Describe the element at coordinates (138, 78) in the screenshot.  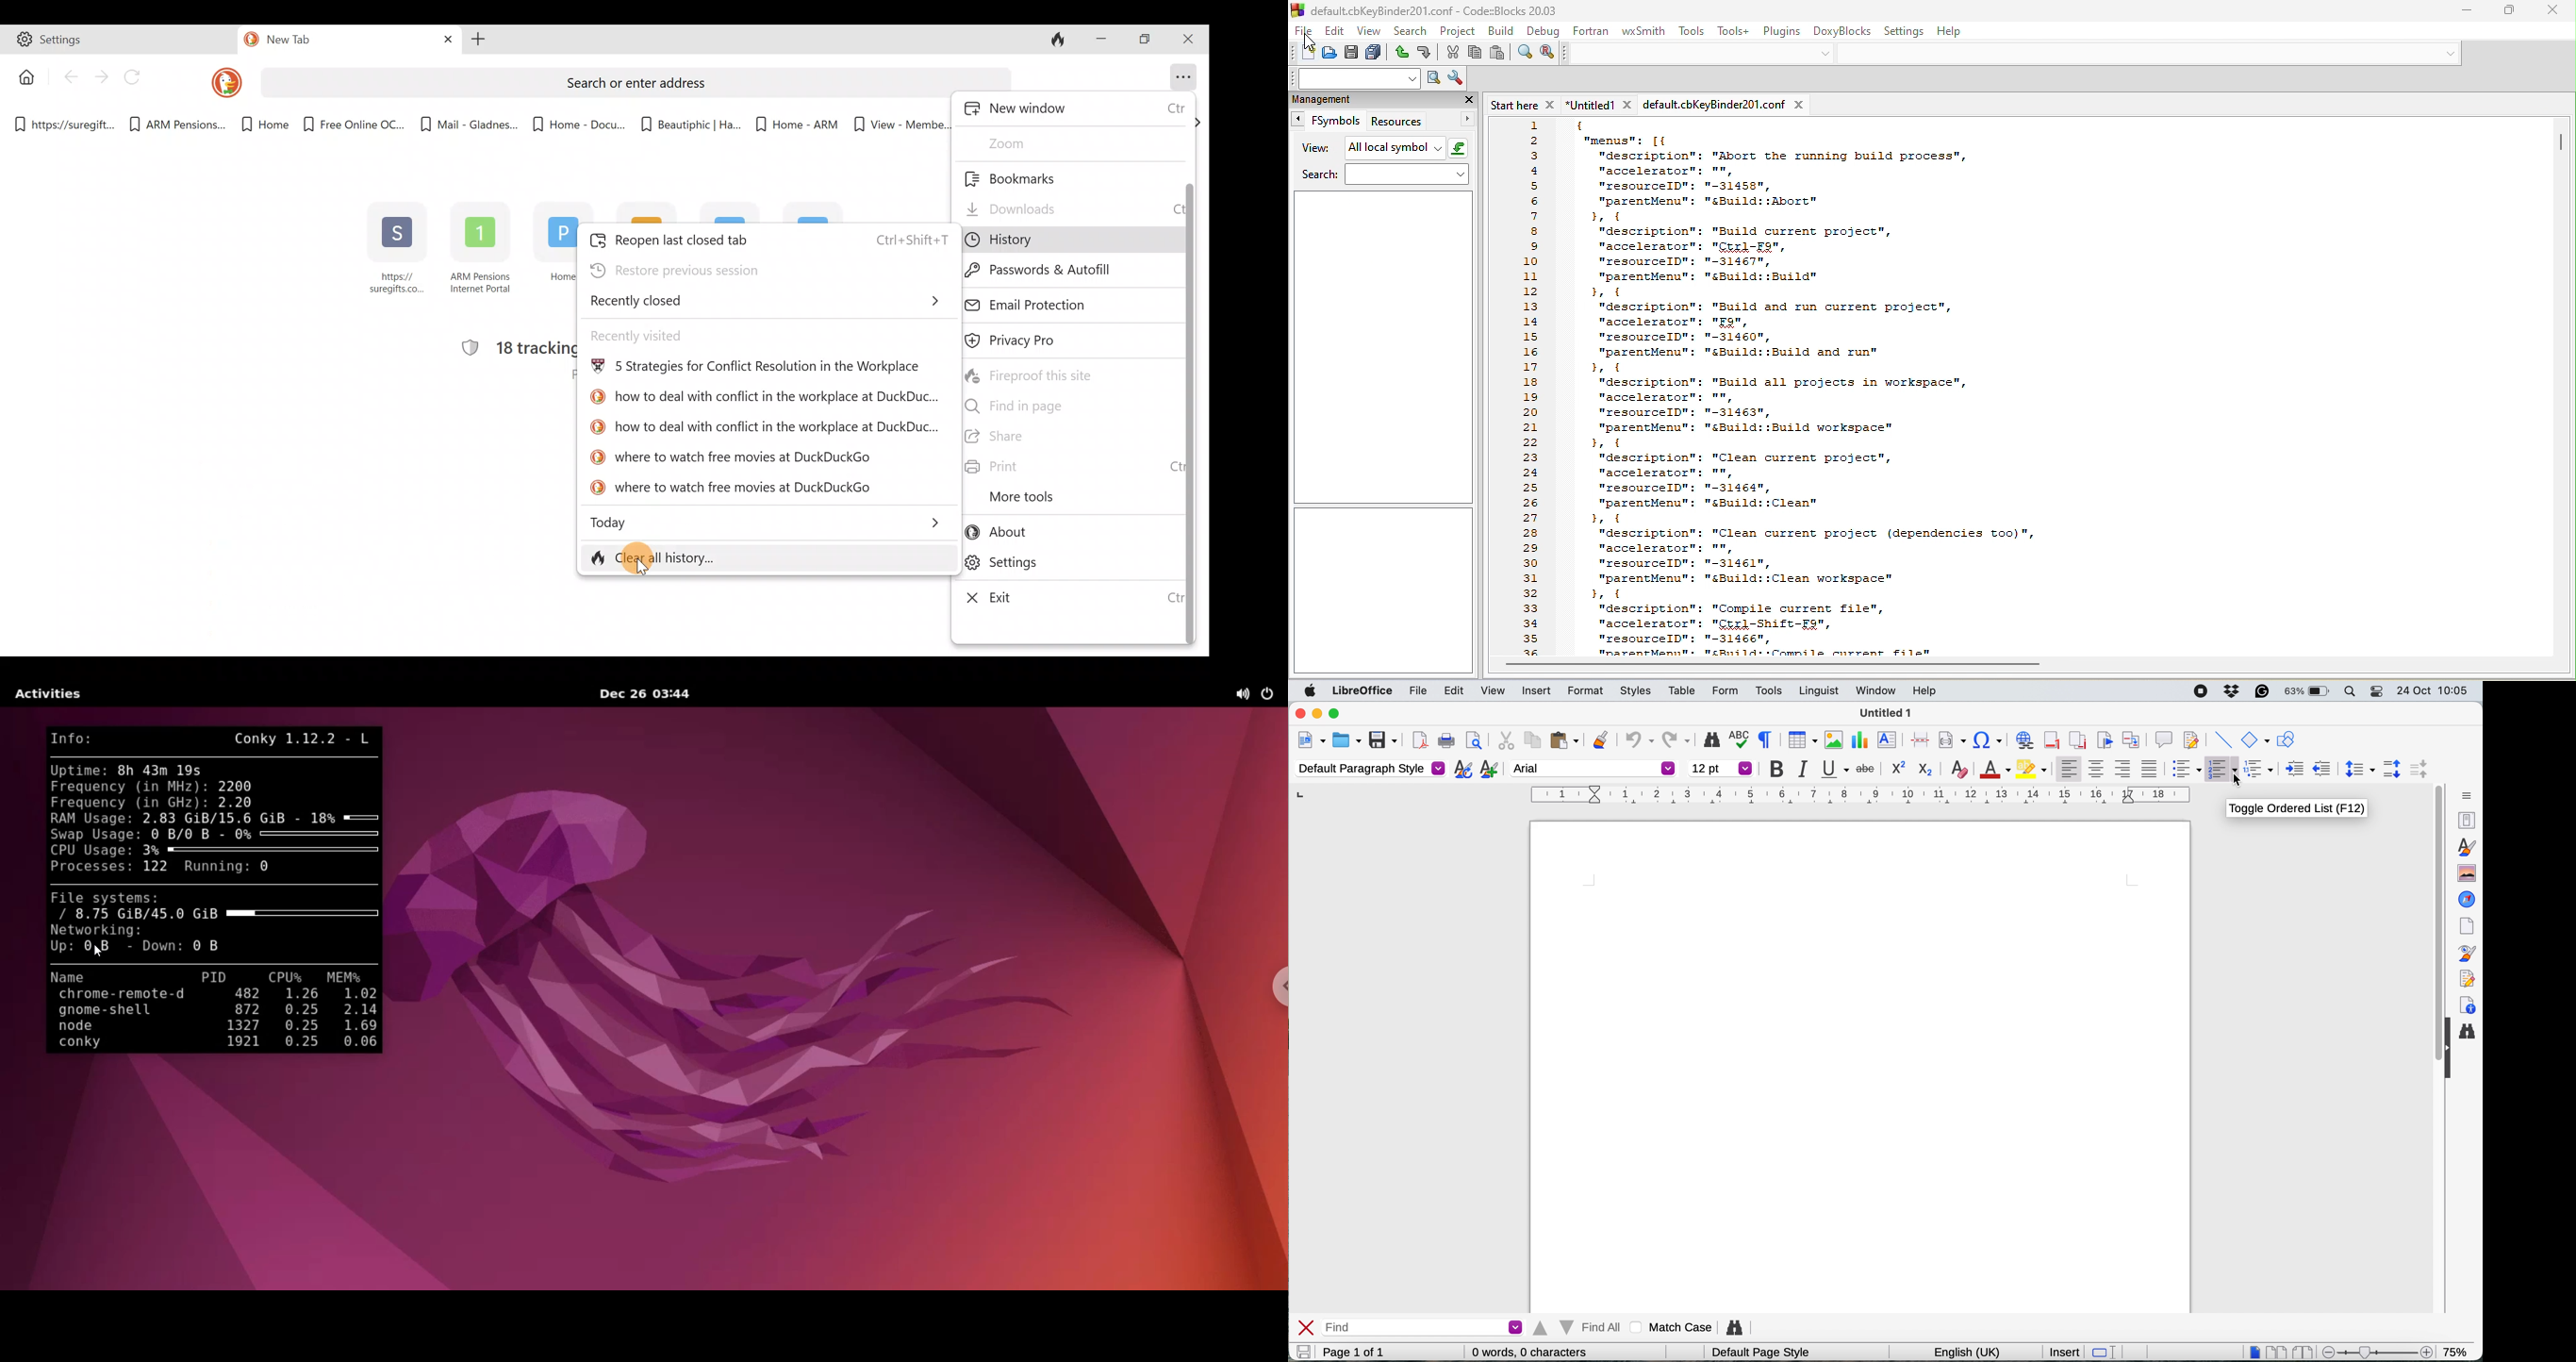
I see `Reload` at that location.